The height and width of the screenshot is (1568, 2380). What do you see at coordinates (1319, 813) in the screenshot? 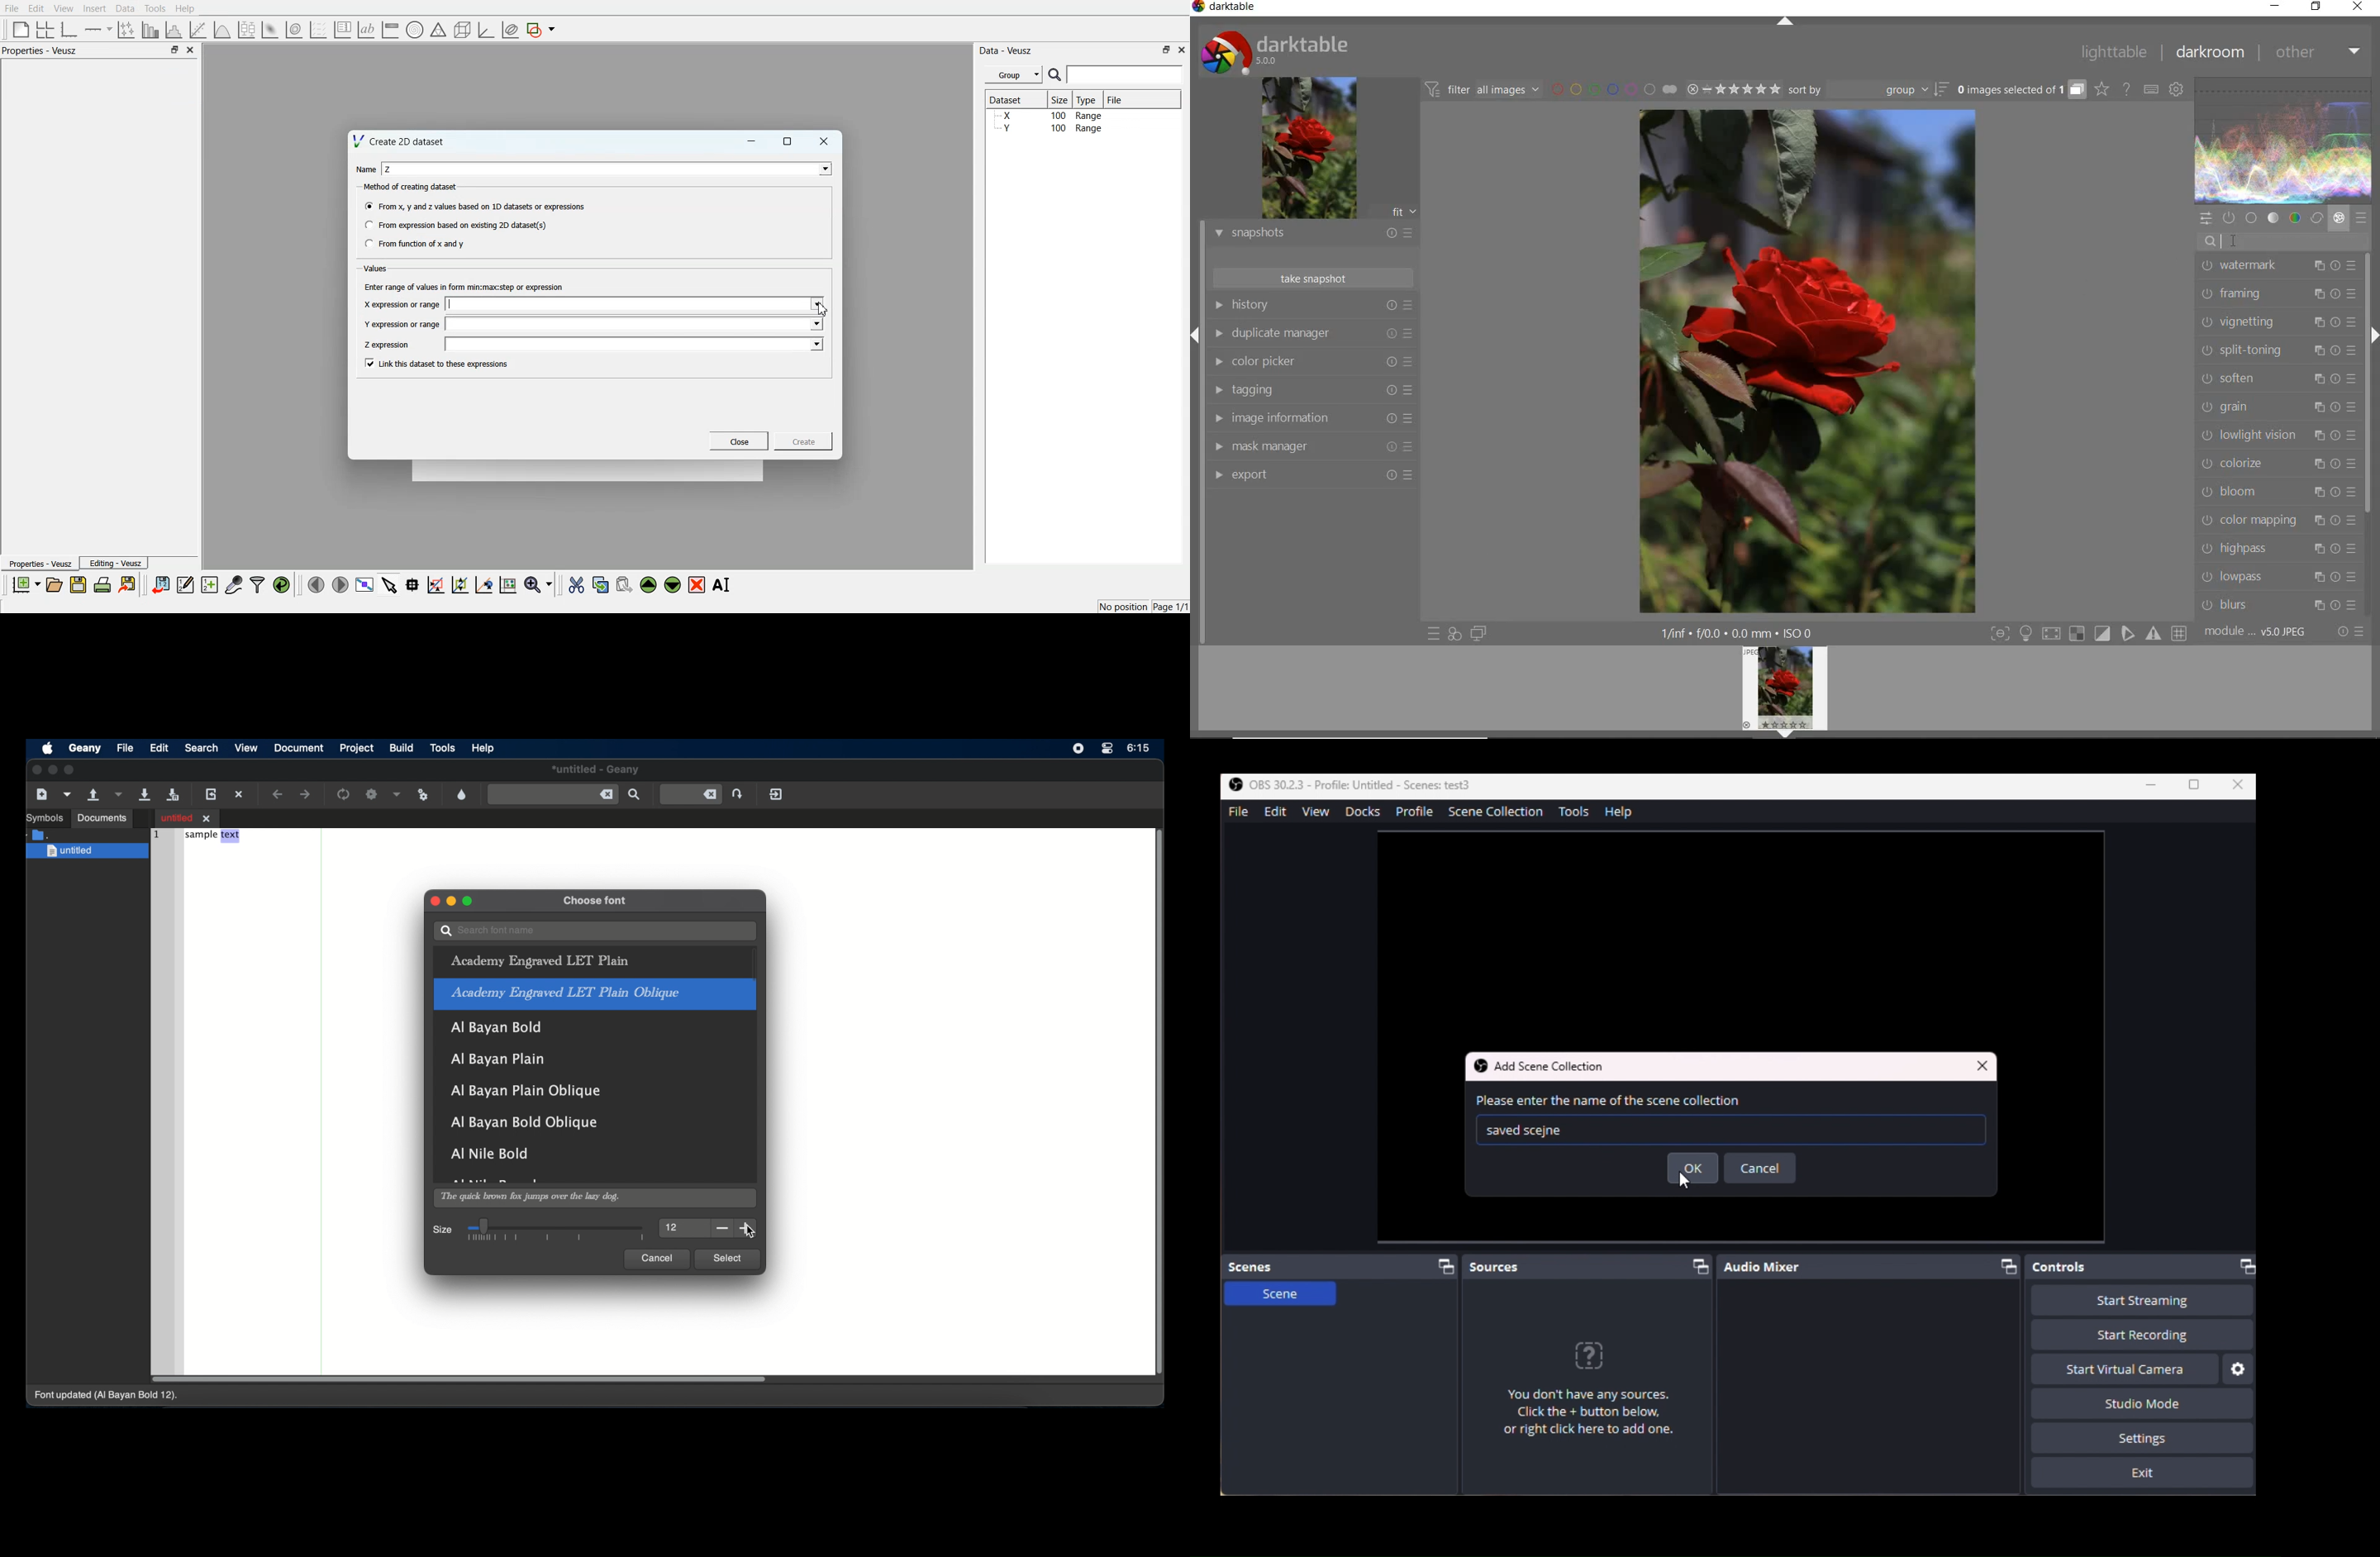
I see `View` at bounding box center [1319, 813].